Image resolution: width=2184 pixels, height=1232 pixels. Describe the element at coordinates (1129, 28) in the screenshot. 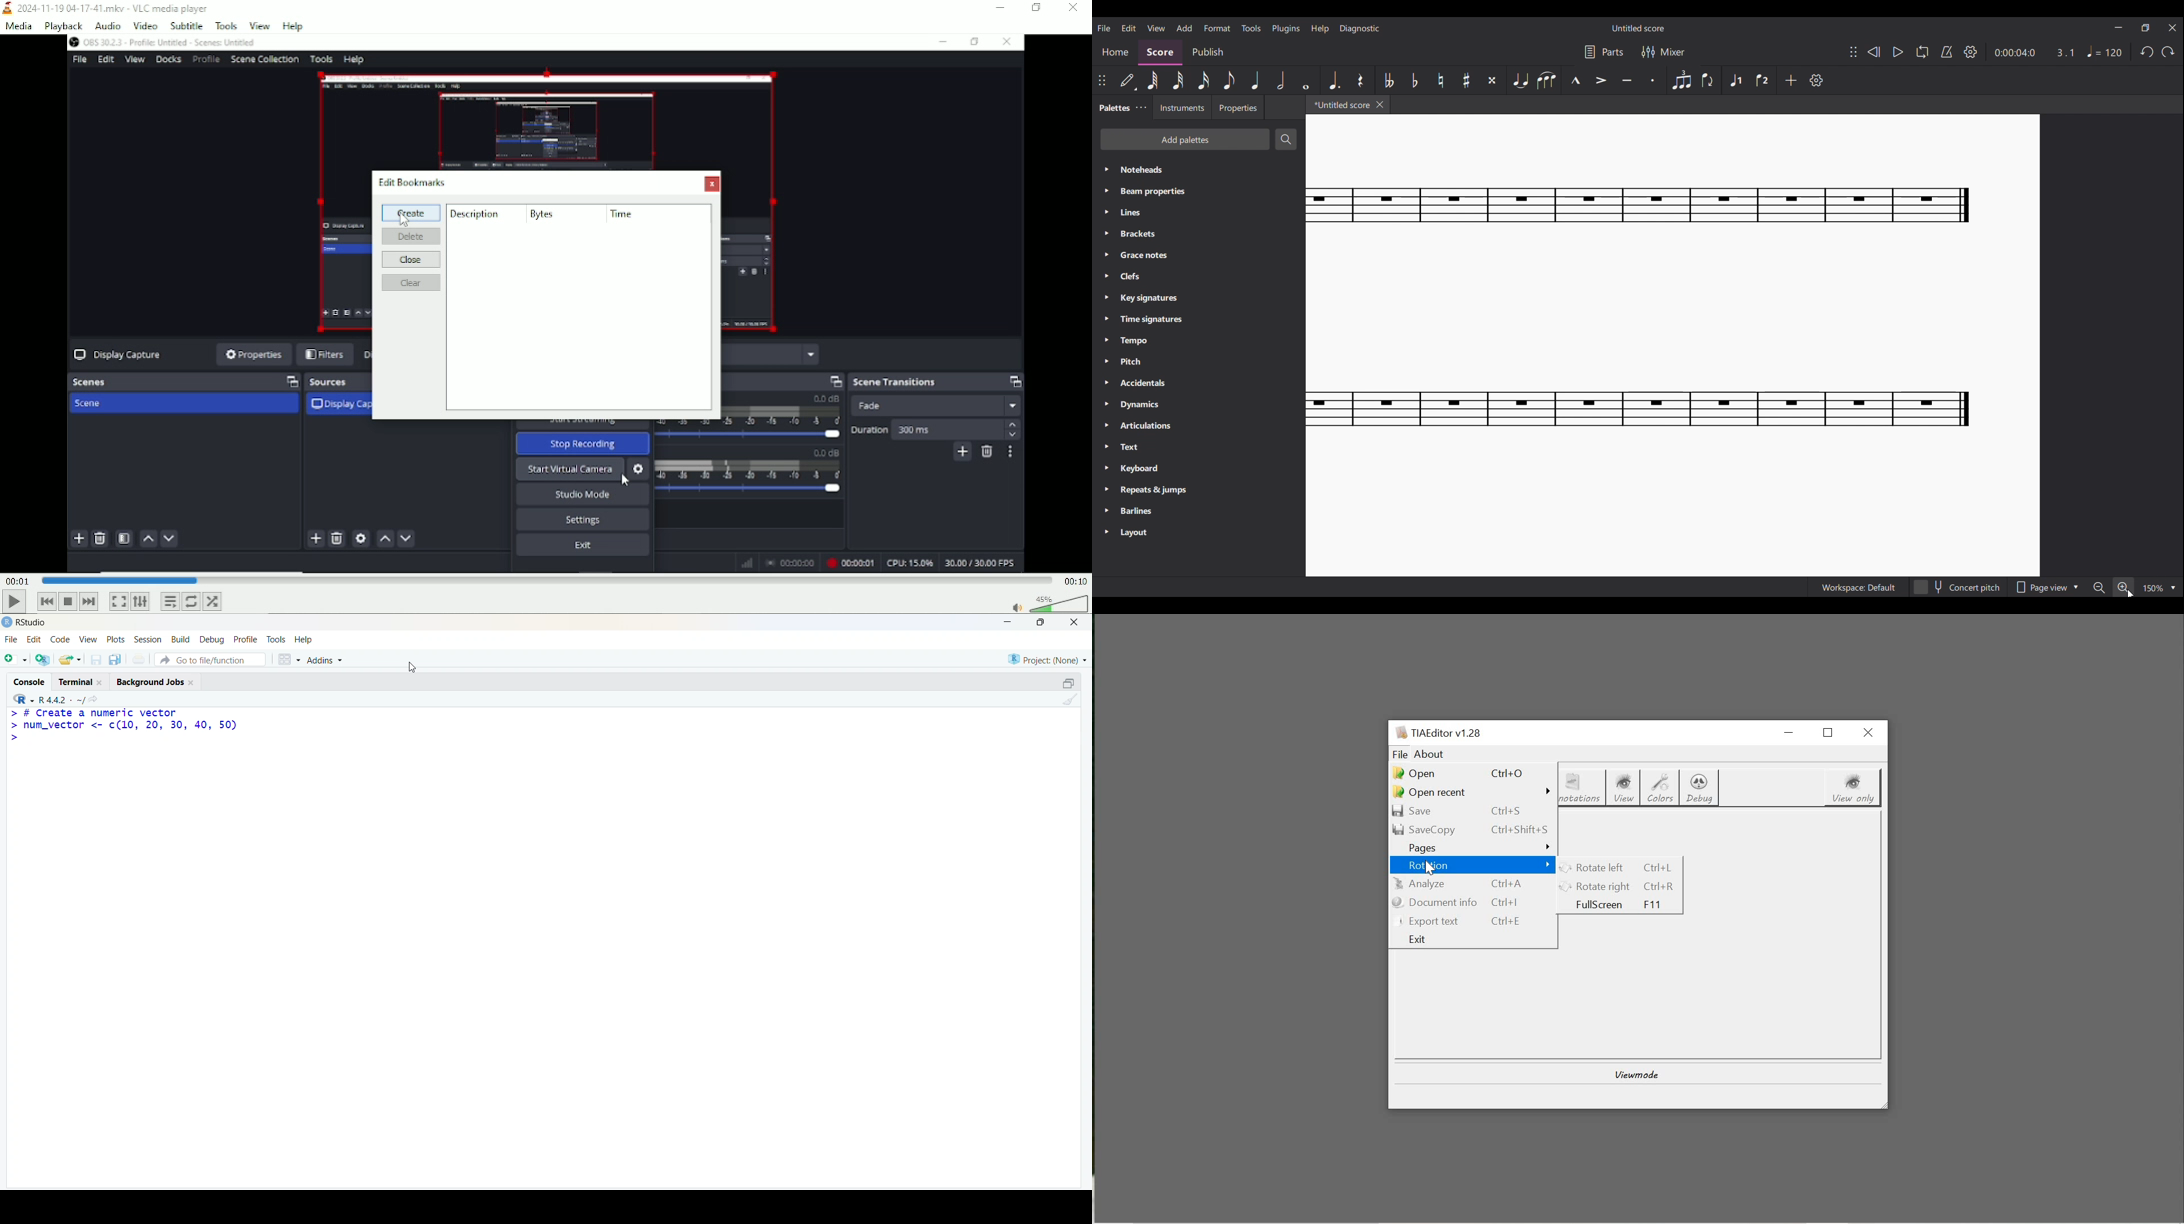

I see `Edit menu` at that location.